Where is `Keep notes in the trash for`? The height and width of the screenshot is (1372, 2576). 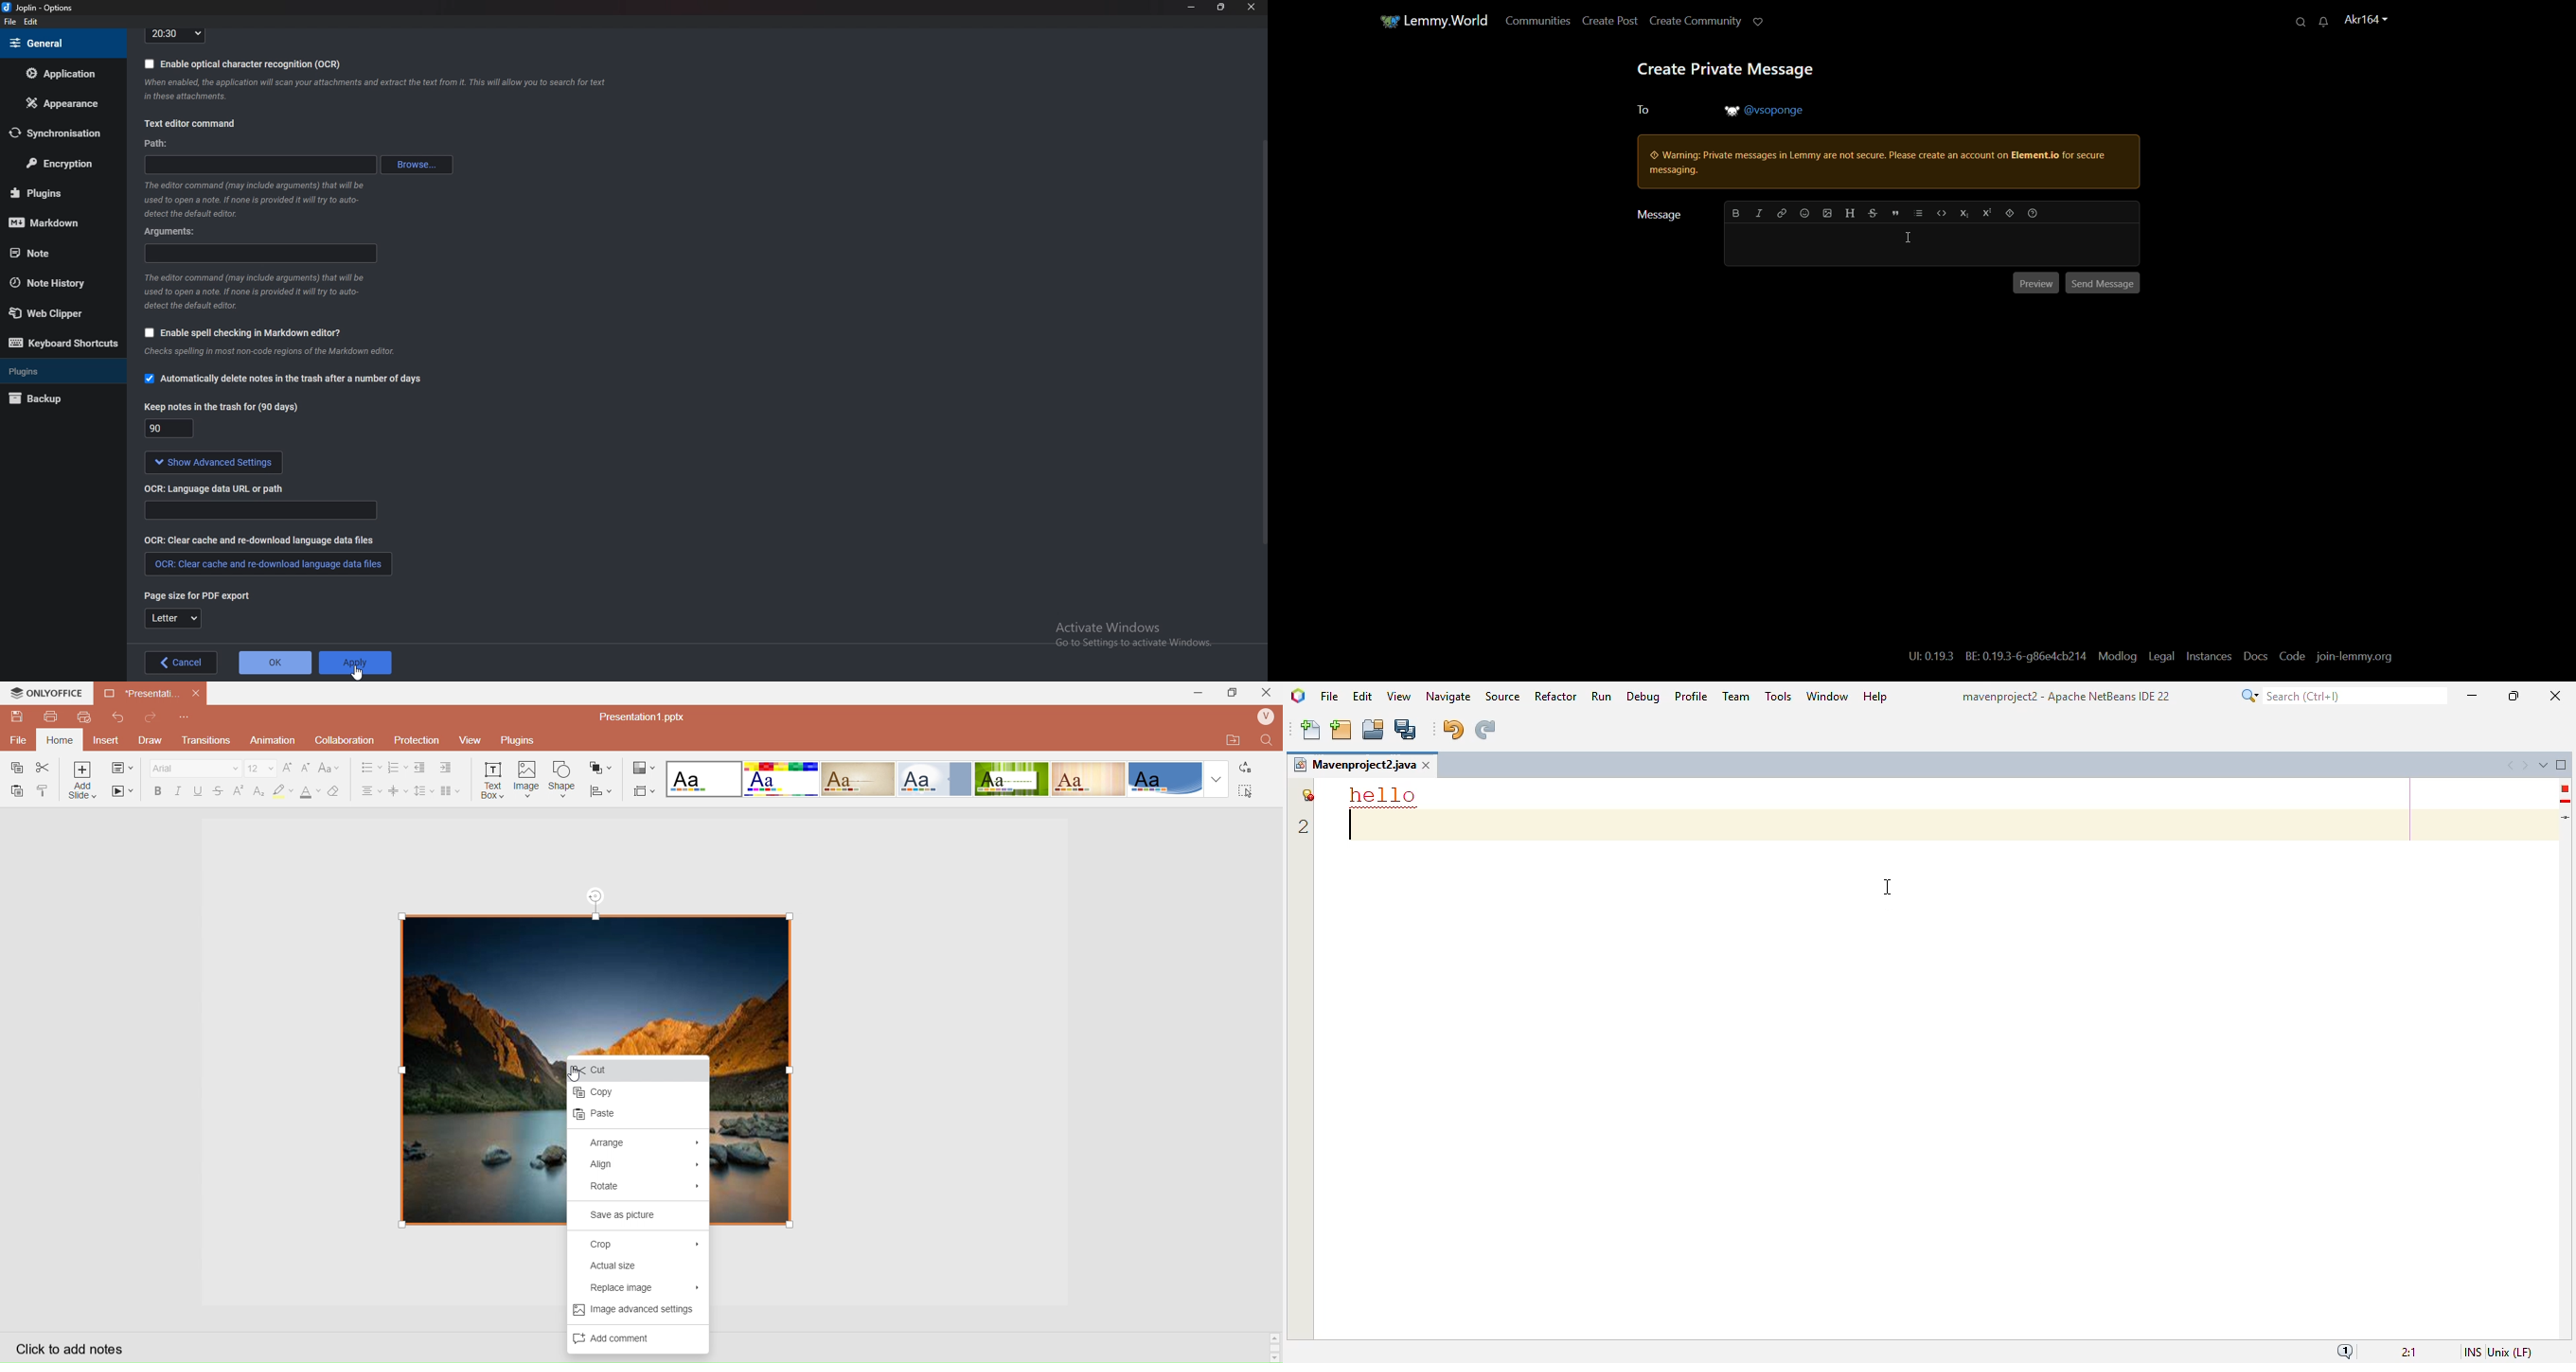 Keep notes in the trash for is located at coordinates (172, 430).